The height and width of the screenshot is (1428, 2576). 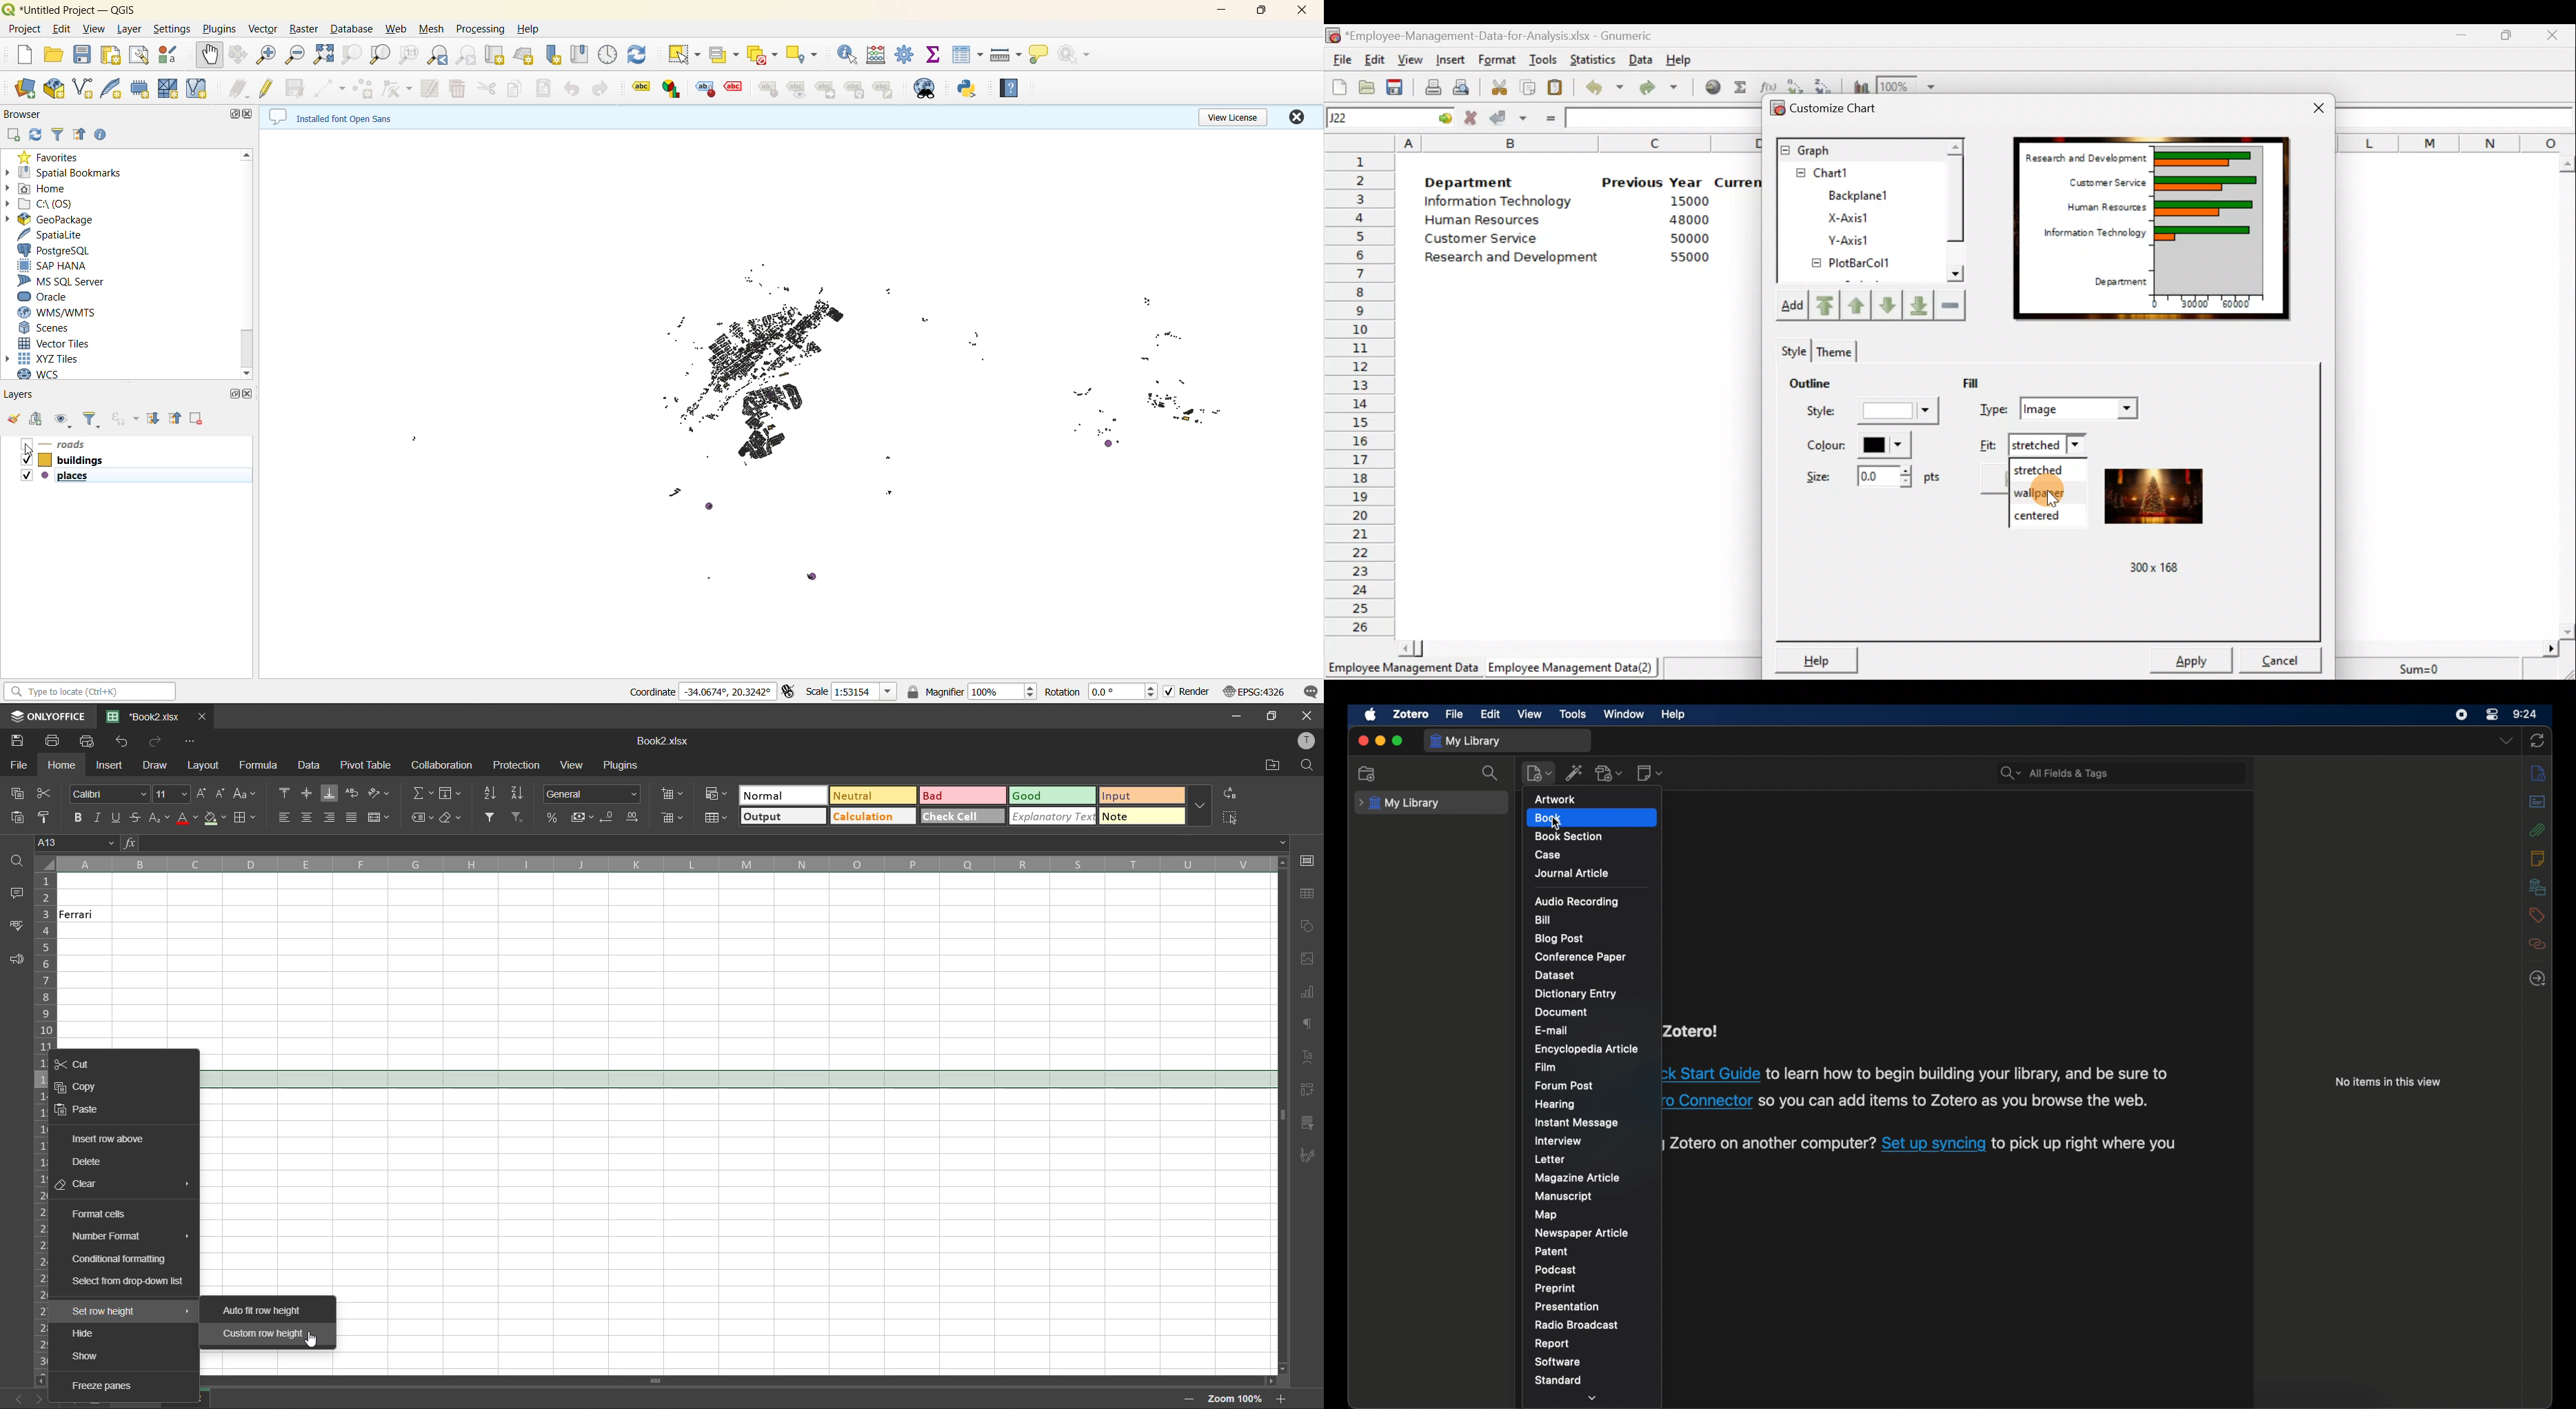 I want to click on align middle, so click(x=305, y=792).